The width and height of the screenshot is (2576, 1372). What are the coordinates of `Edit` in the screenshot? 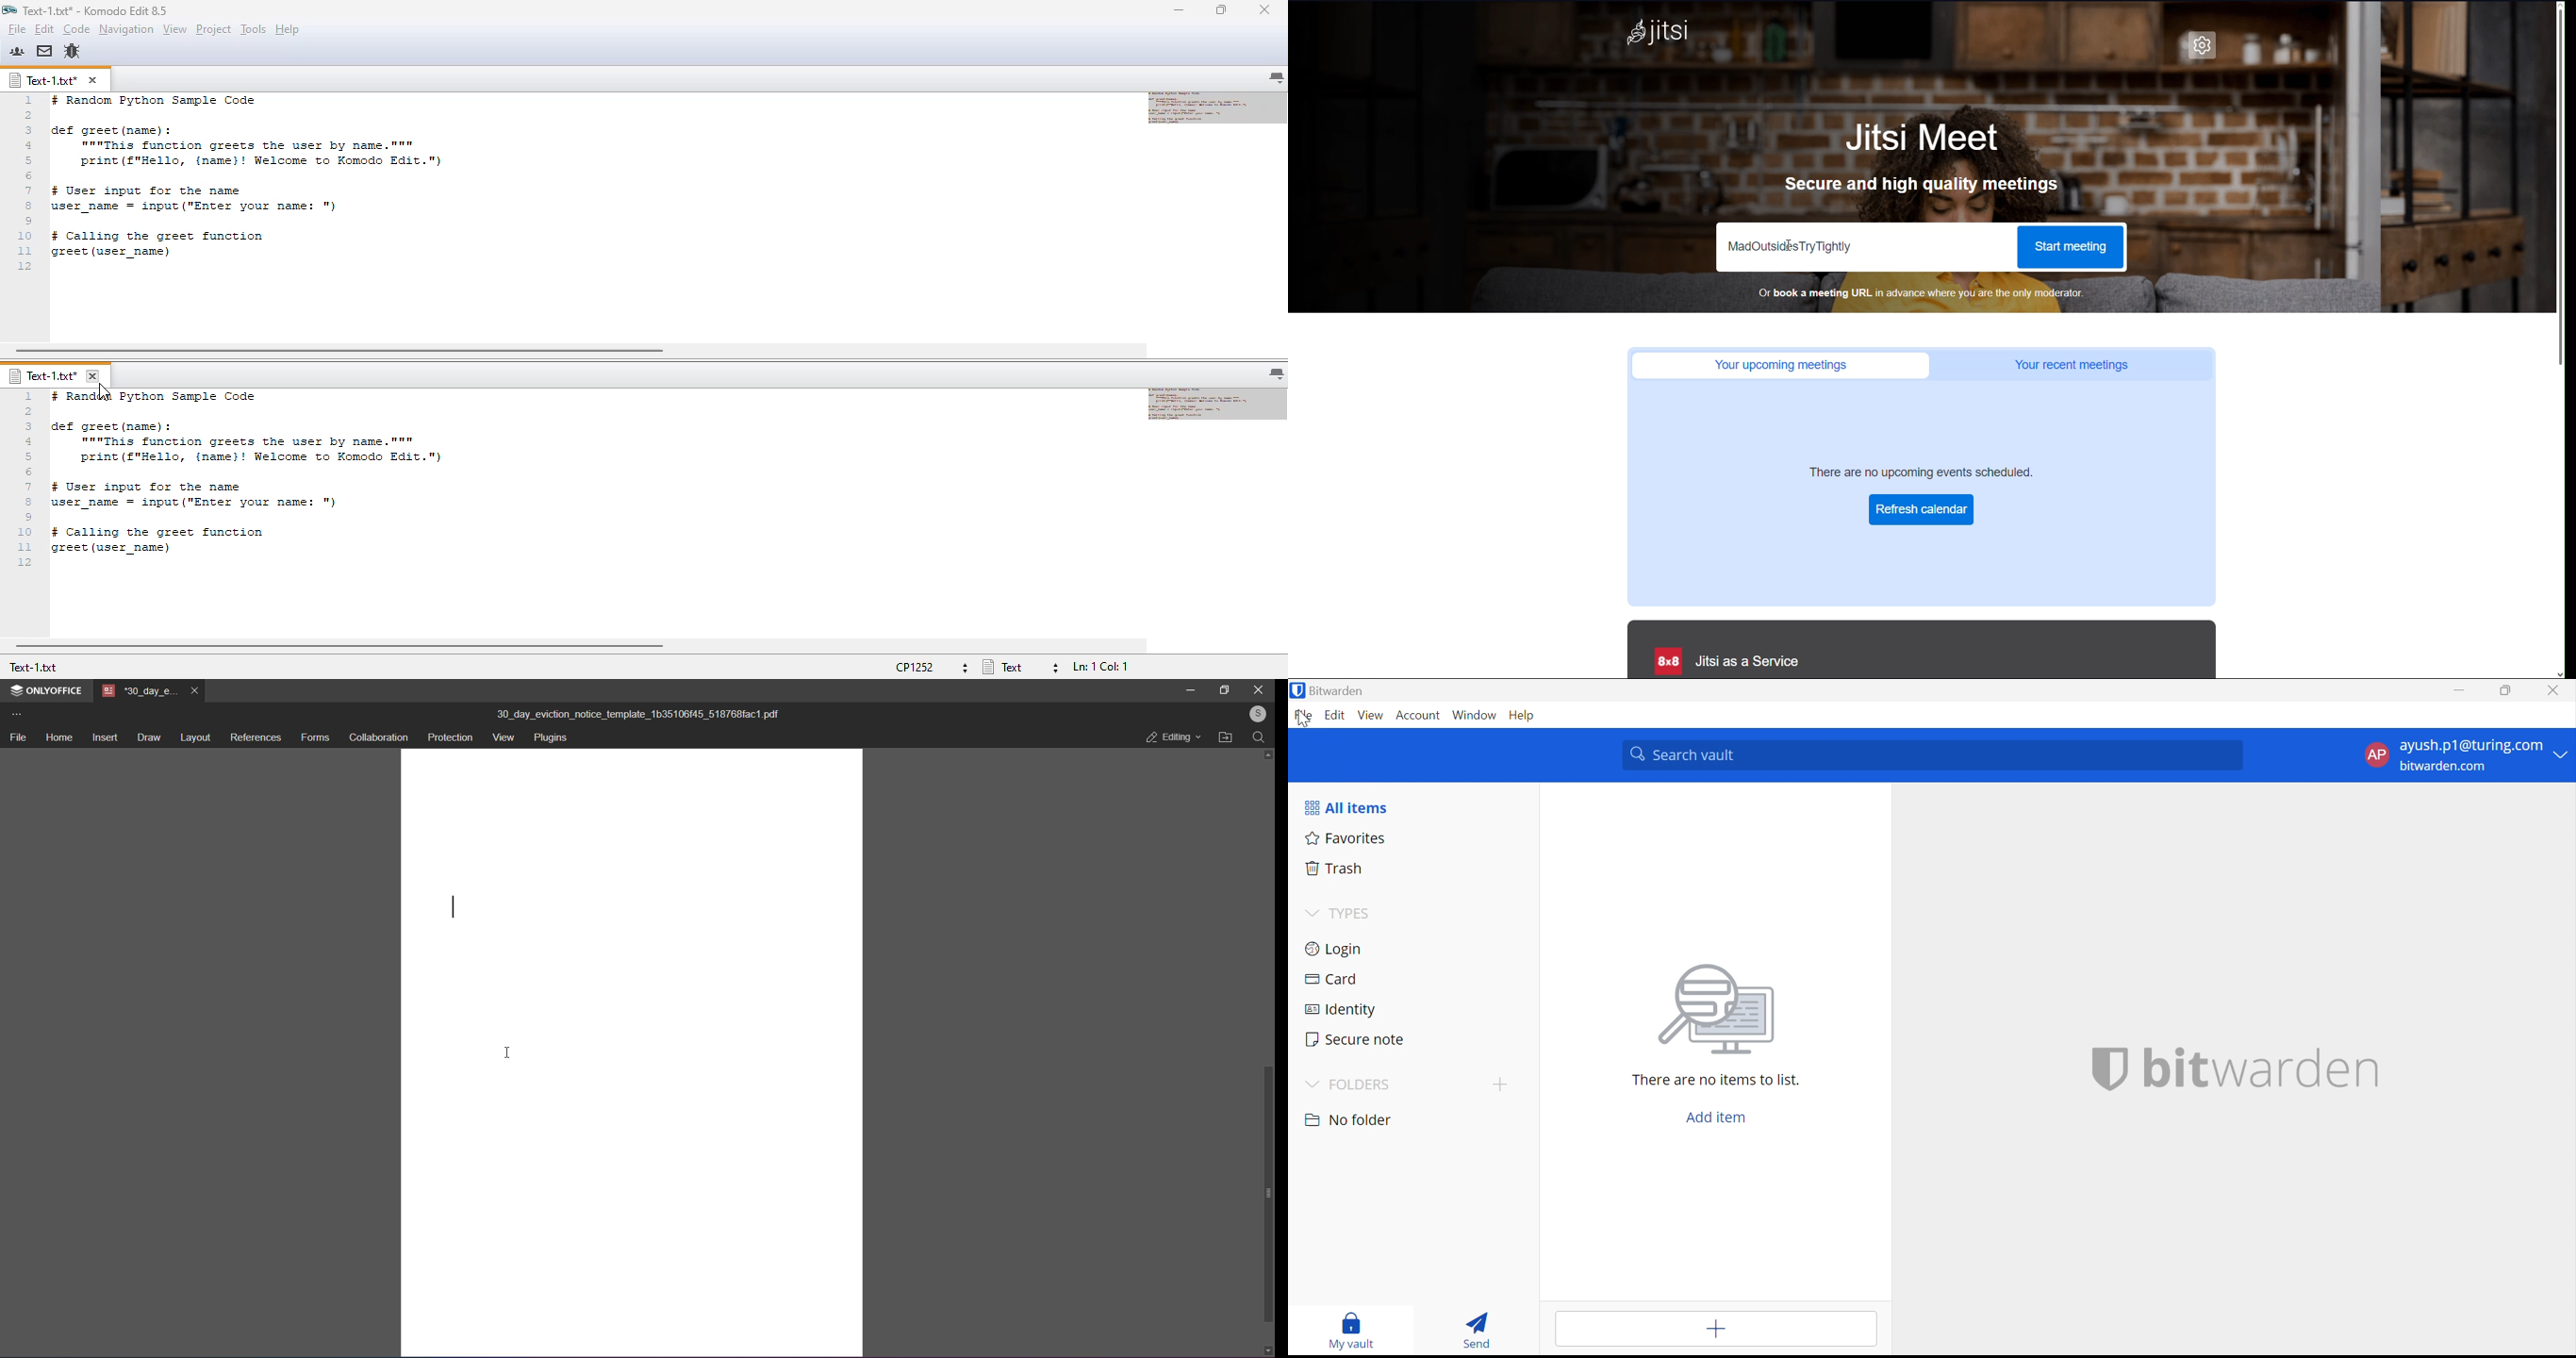 It's located at (1335, 715).